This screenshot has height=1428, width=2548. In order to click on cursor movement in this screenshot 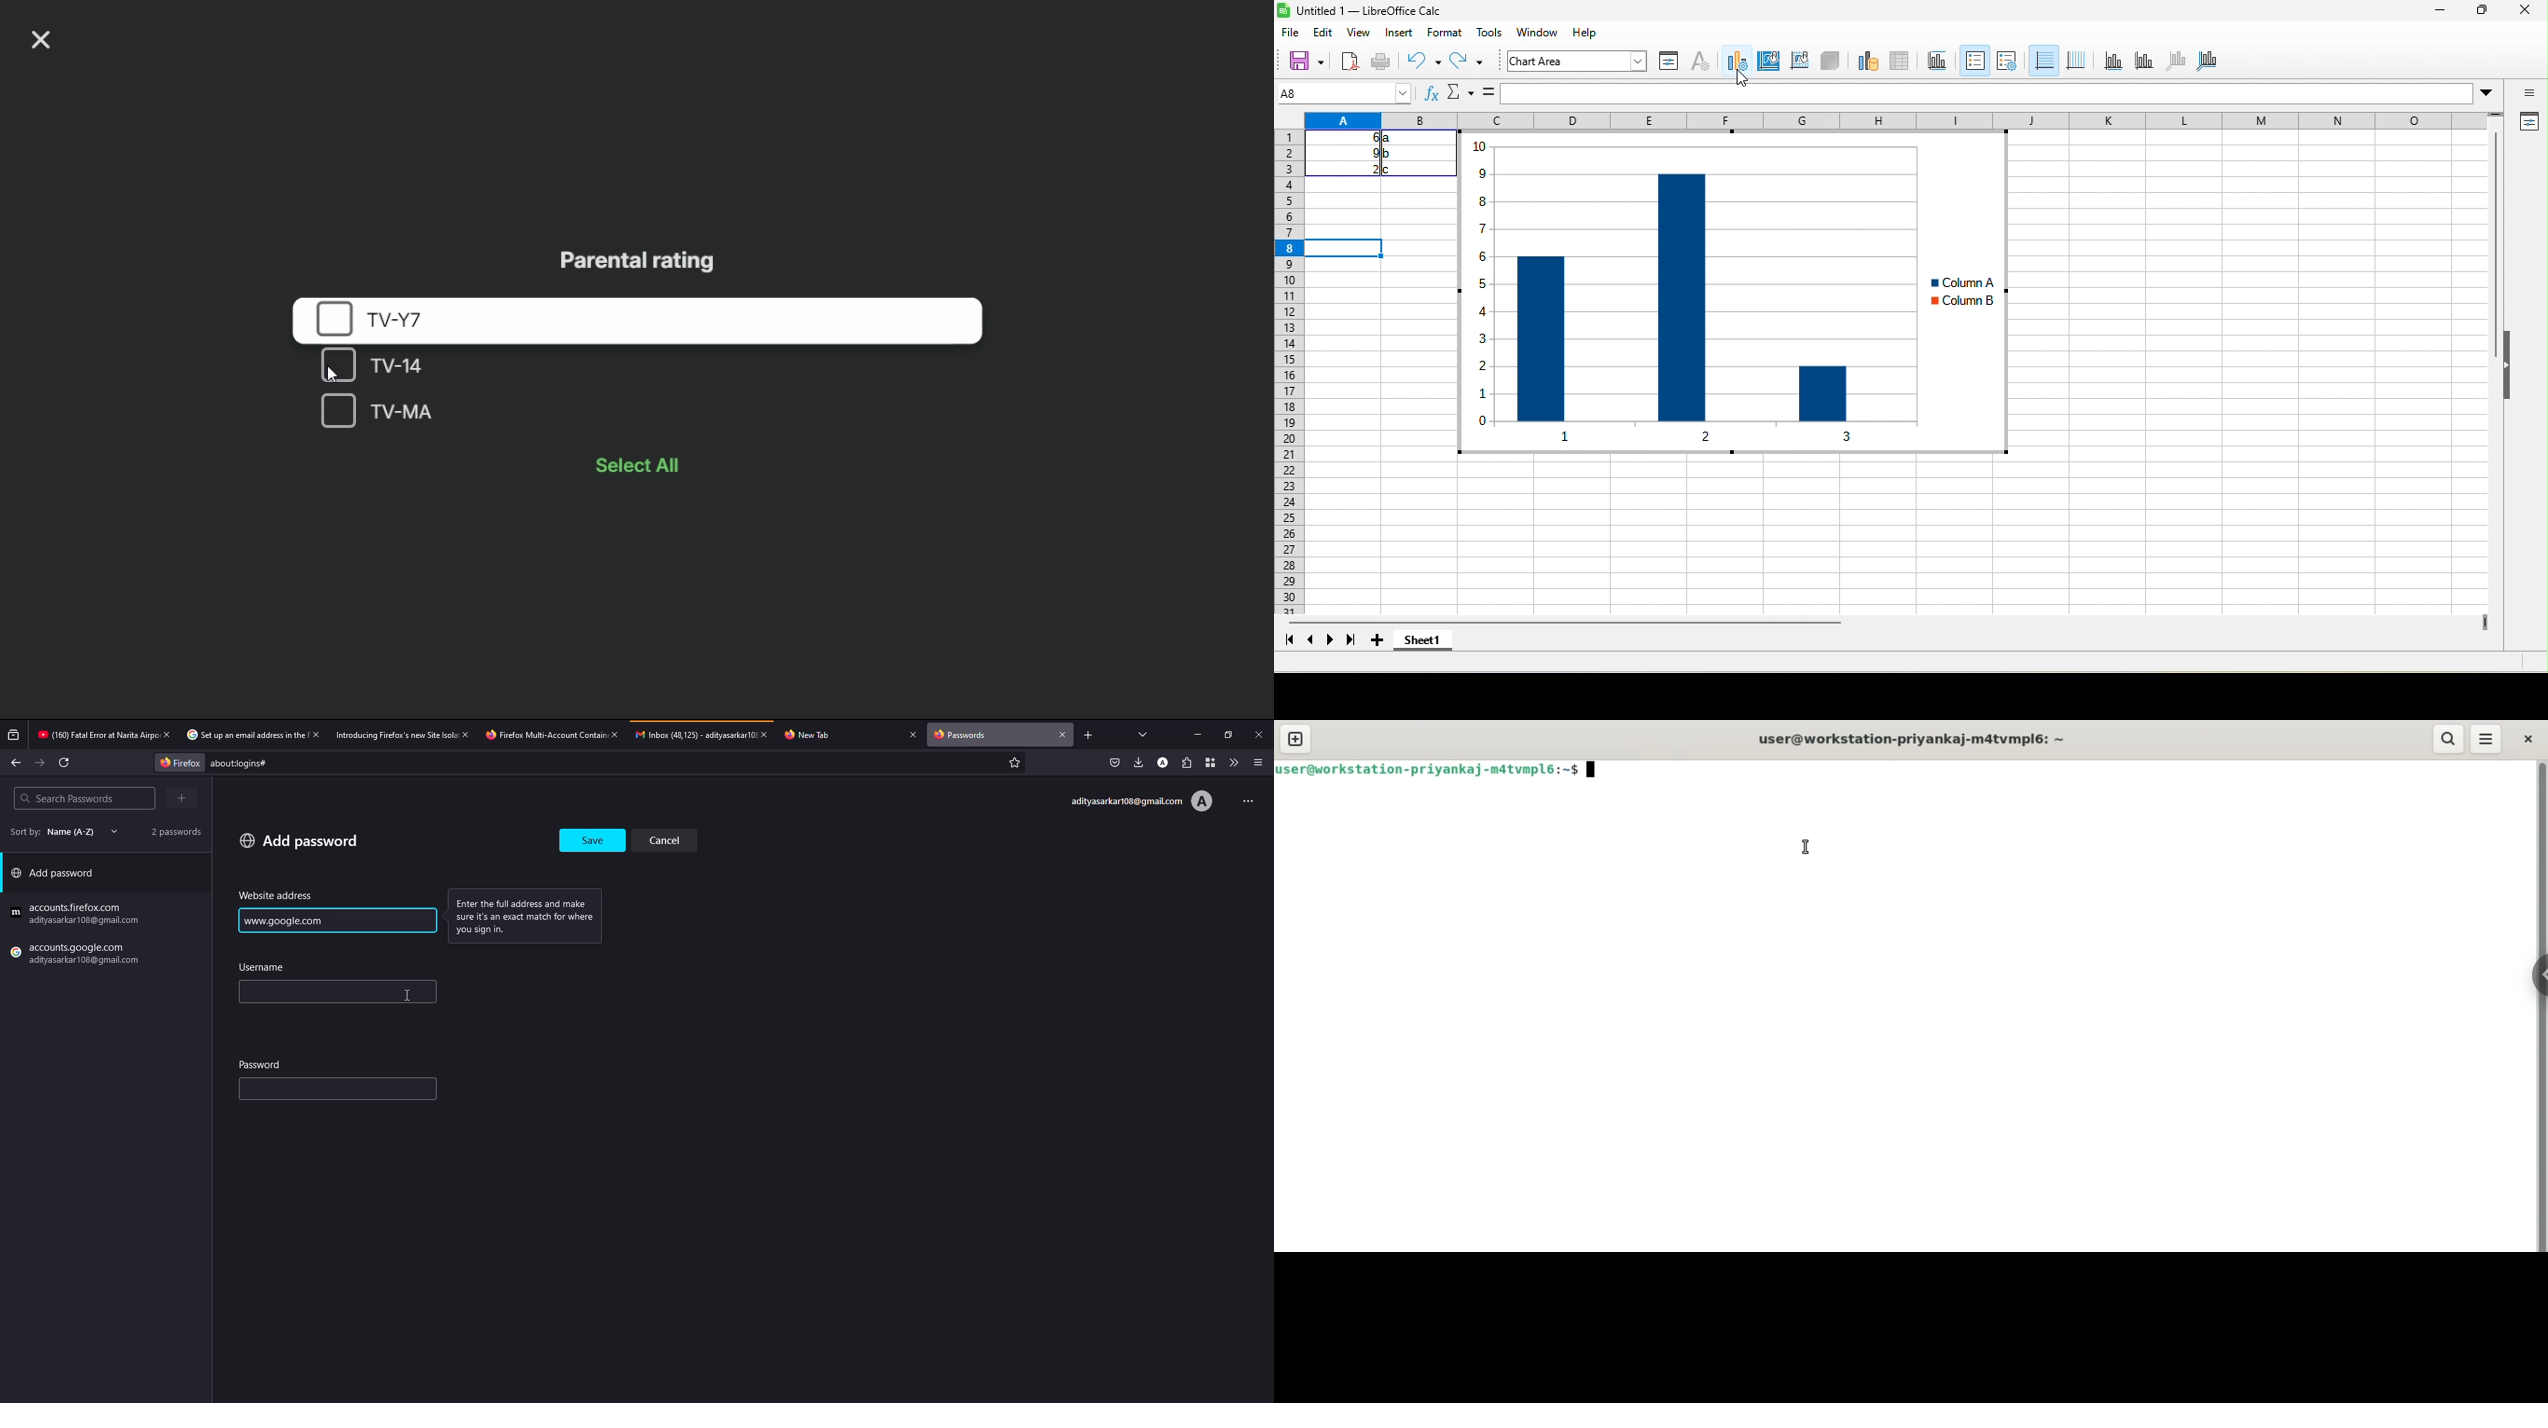, I will do `click(1744, 79)`.